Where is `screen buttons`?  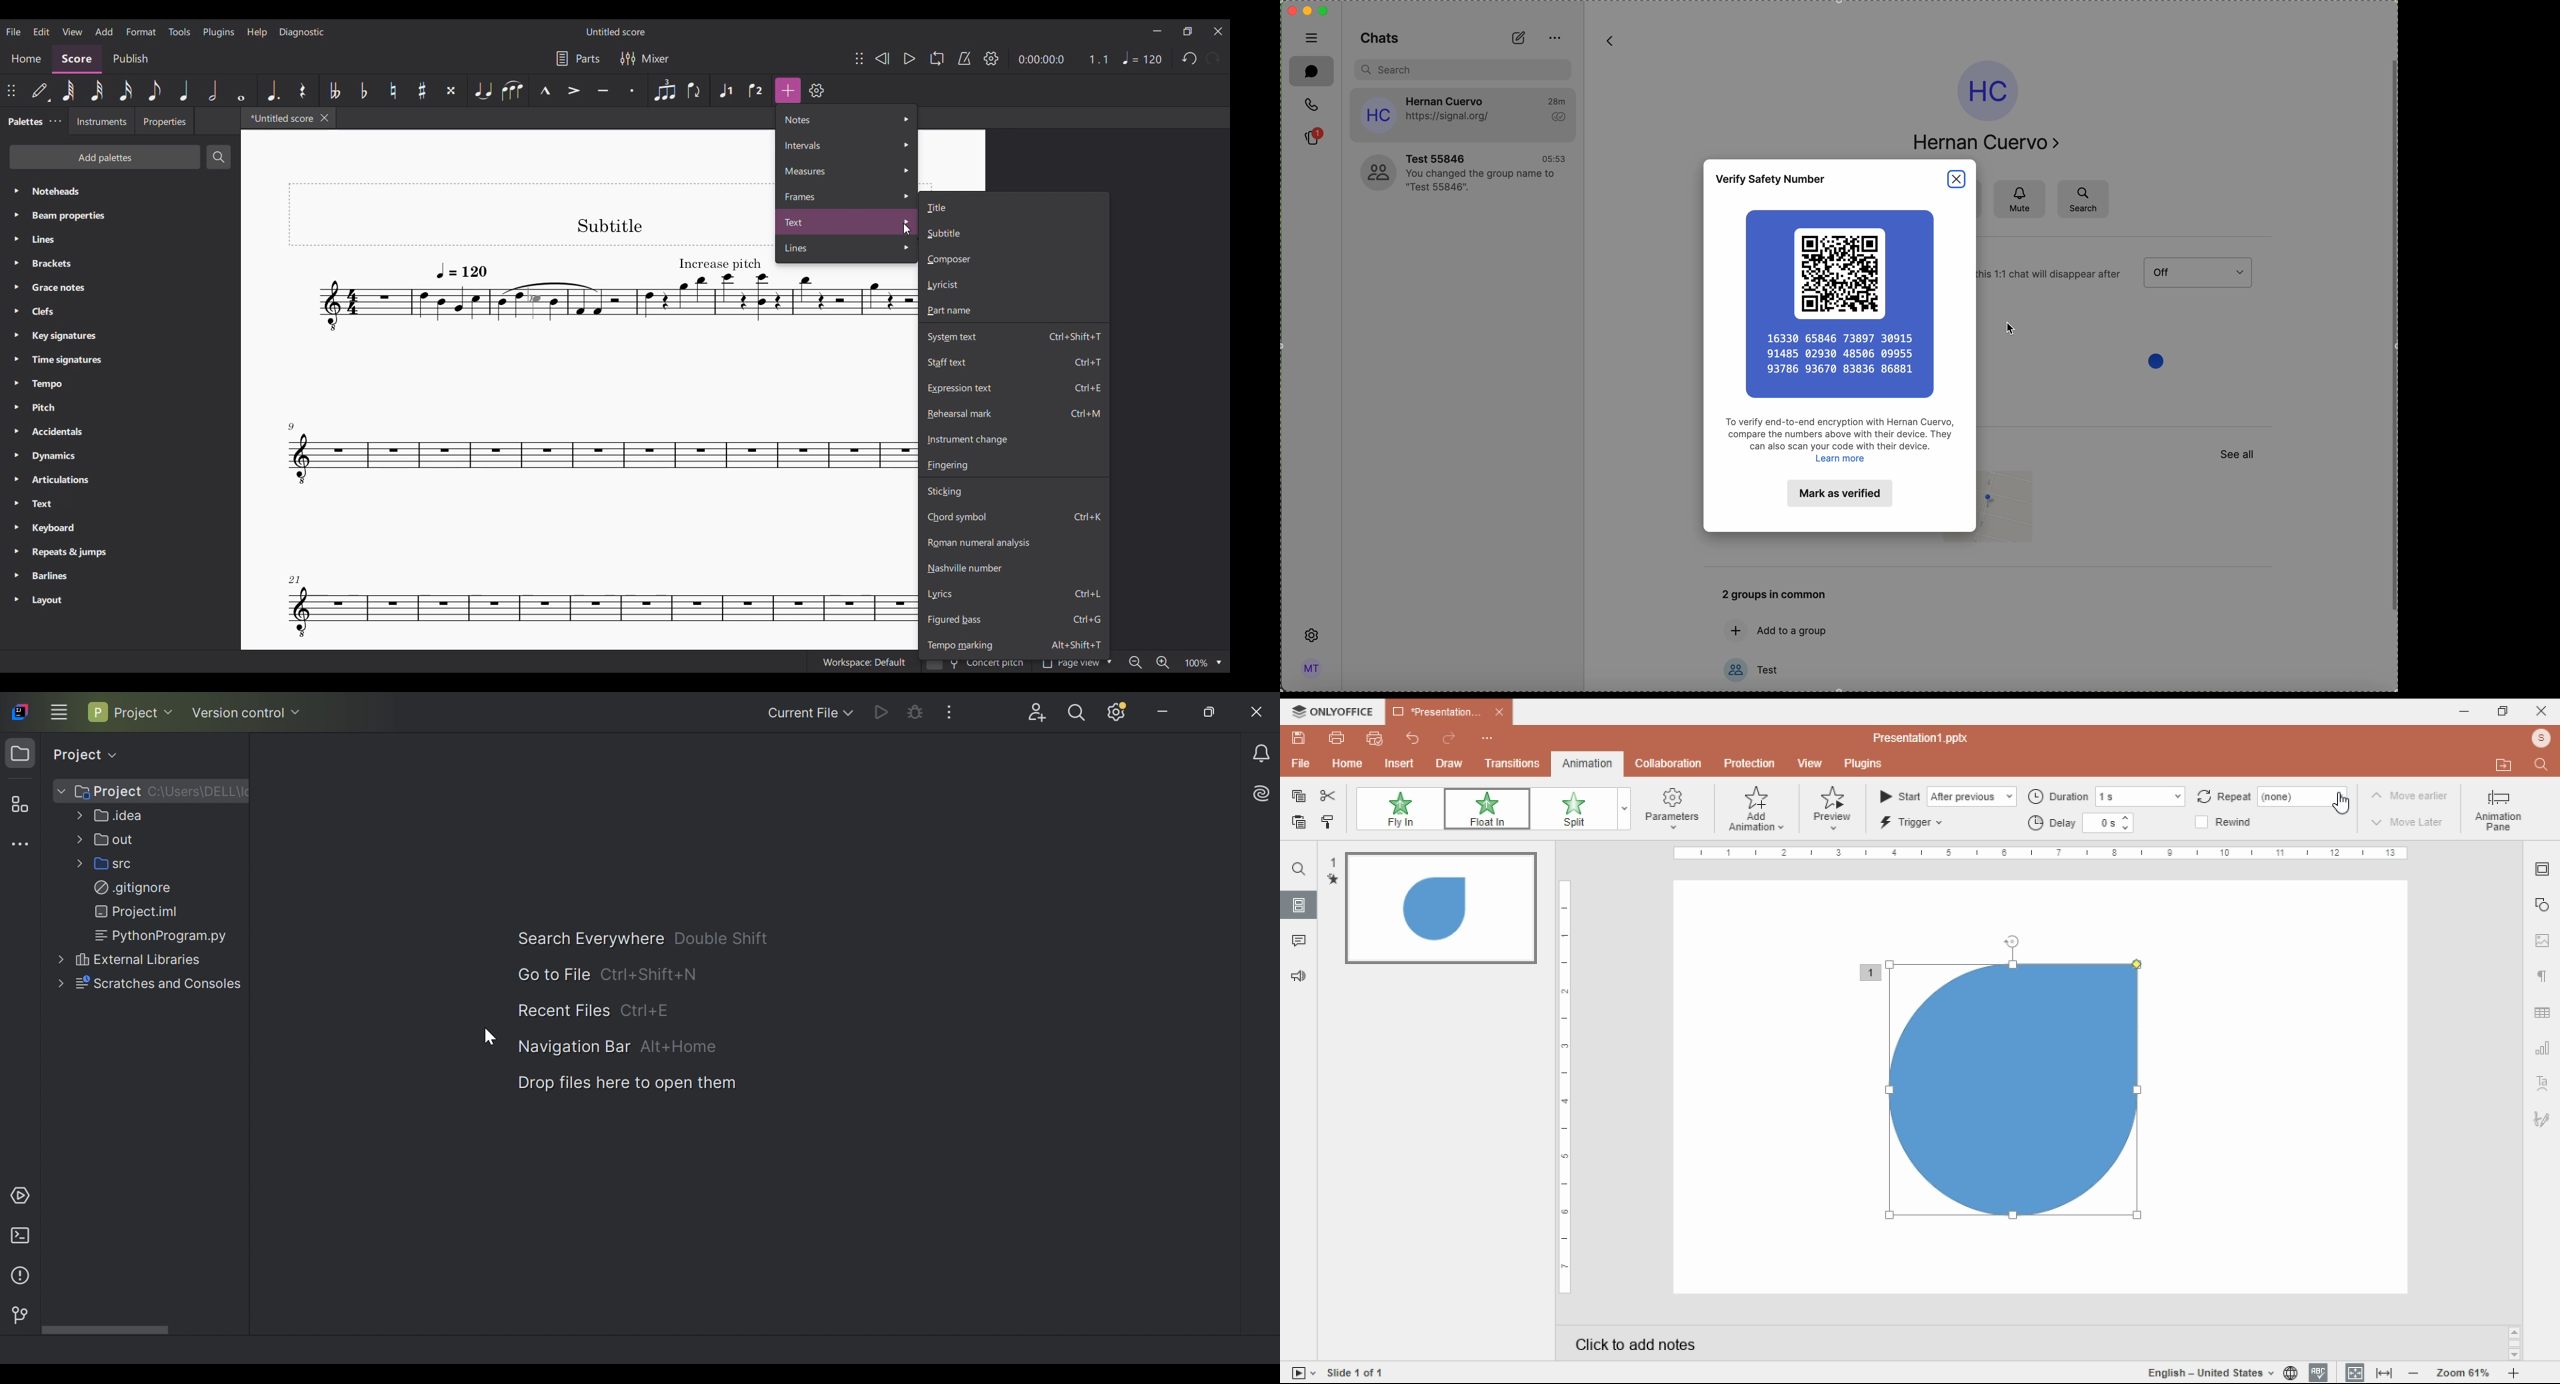 screen buttons is located at coordinates (1305, 10).